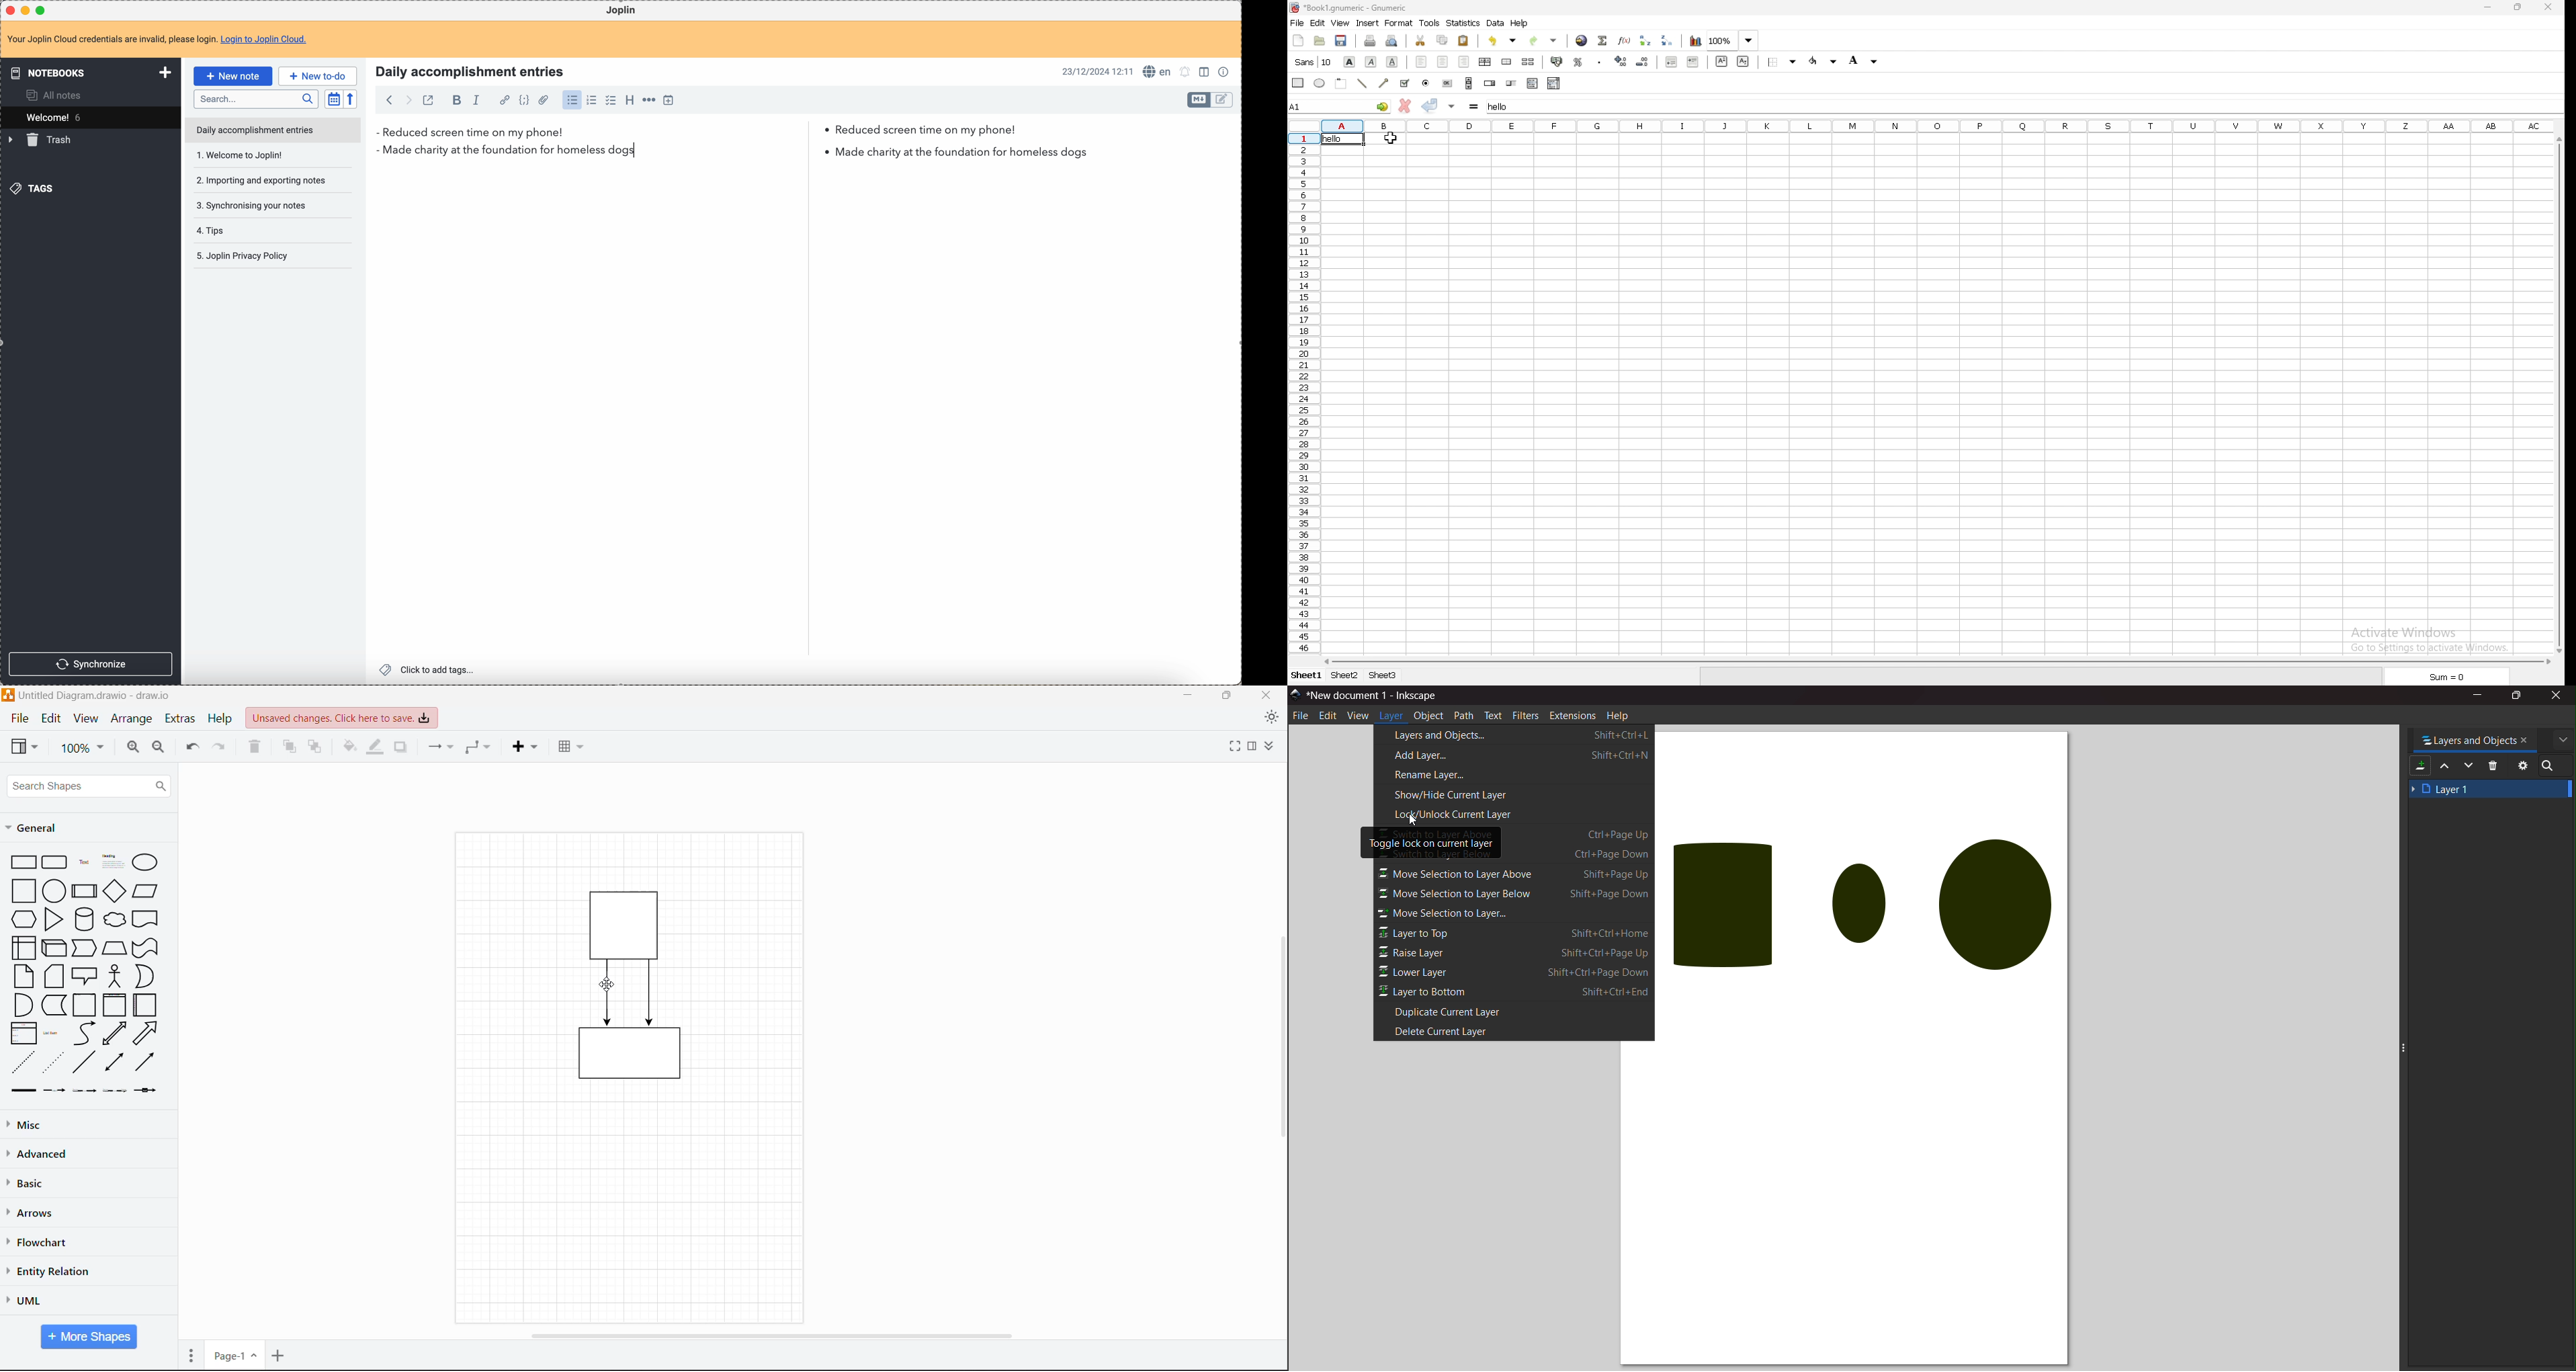  What do you see at coordinates (505, 101) in the screenshot?
I see `hyperlink` at bounding box center [505, 101].